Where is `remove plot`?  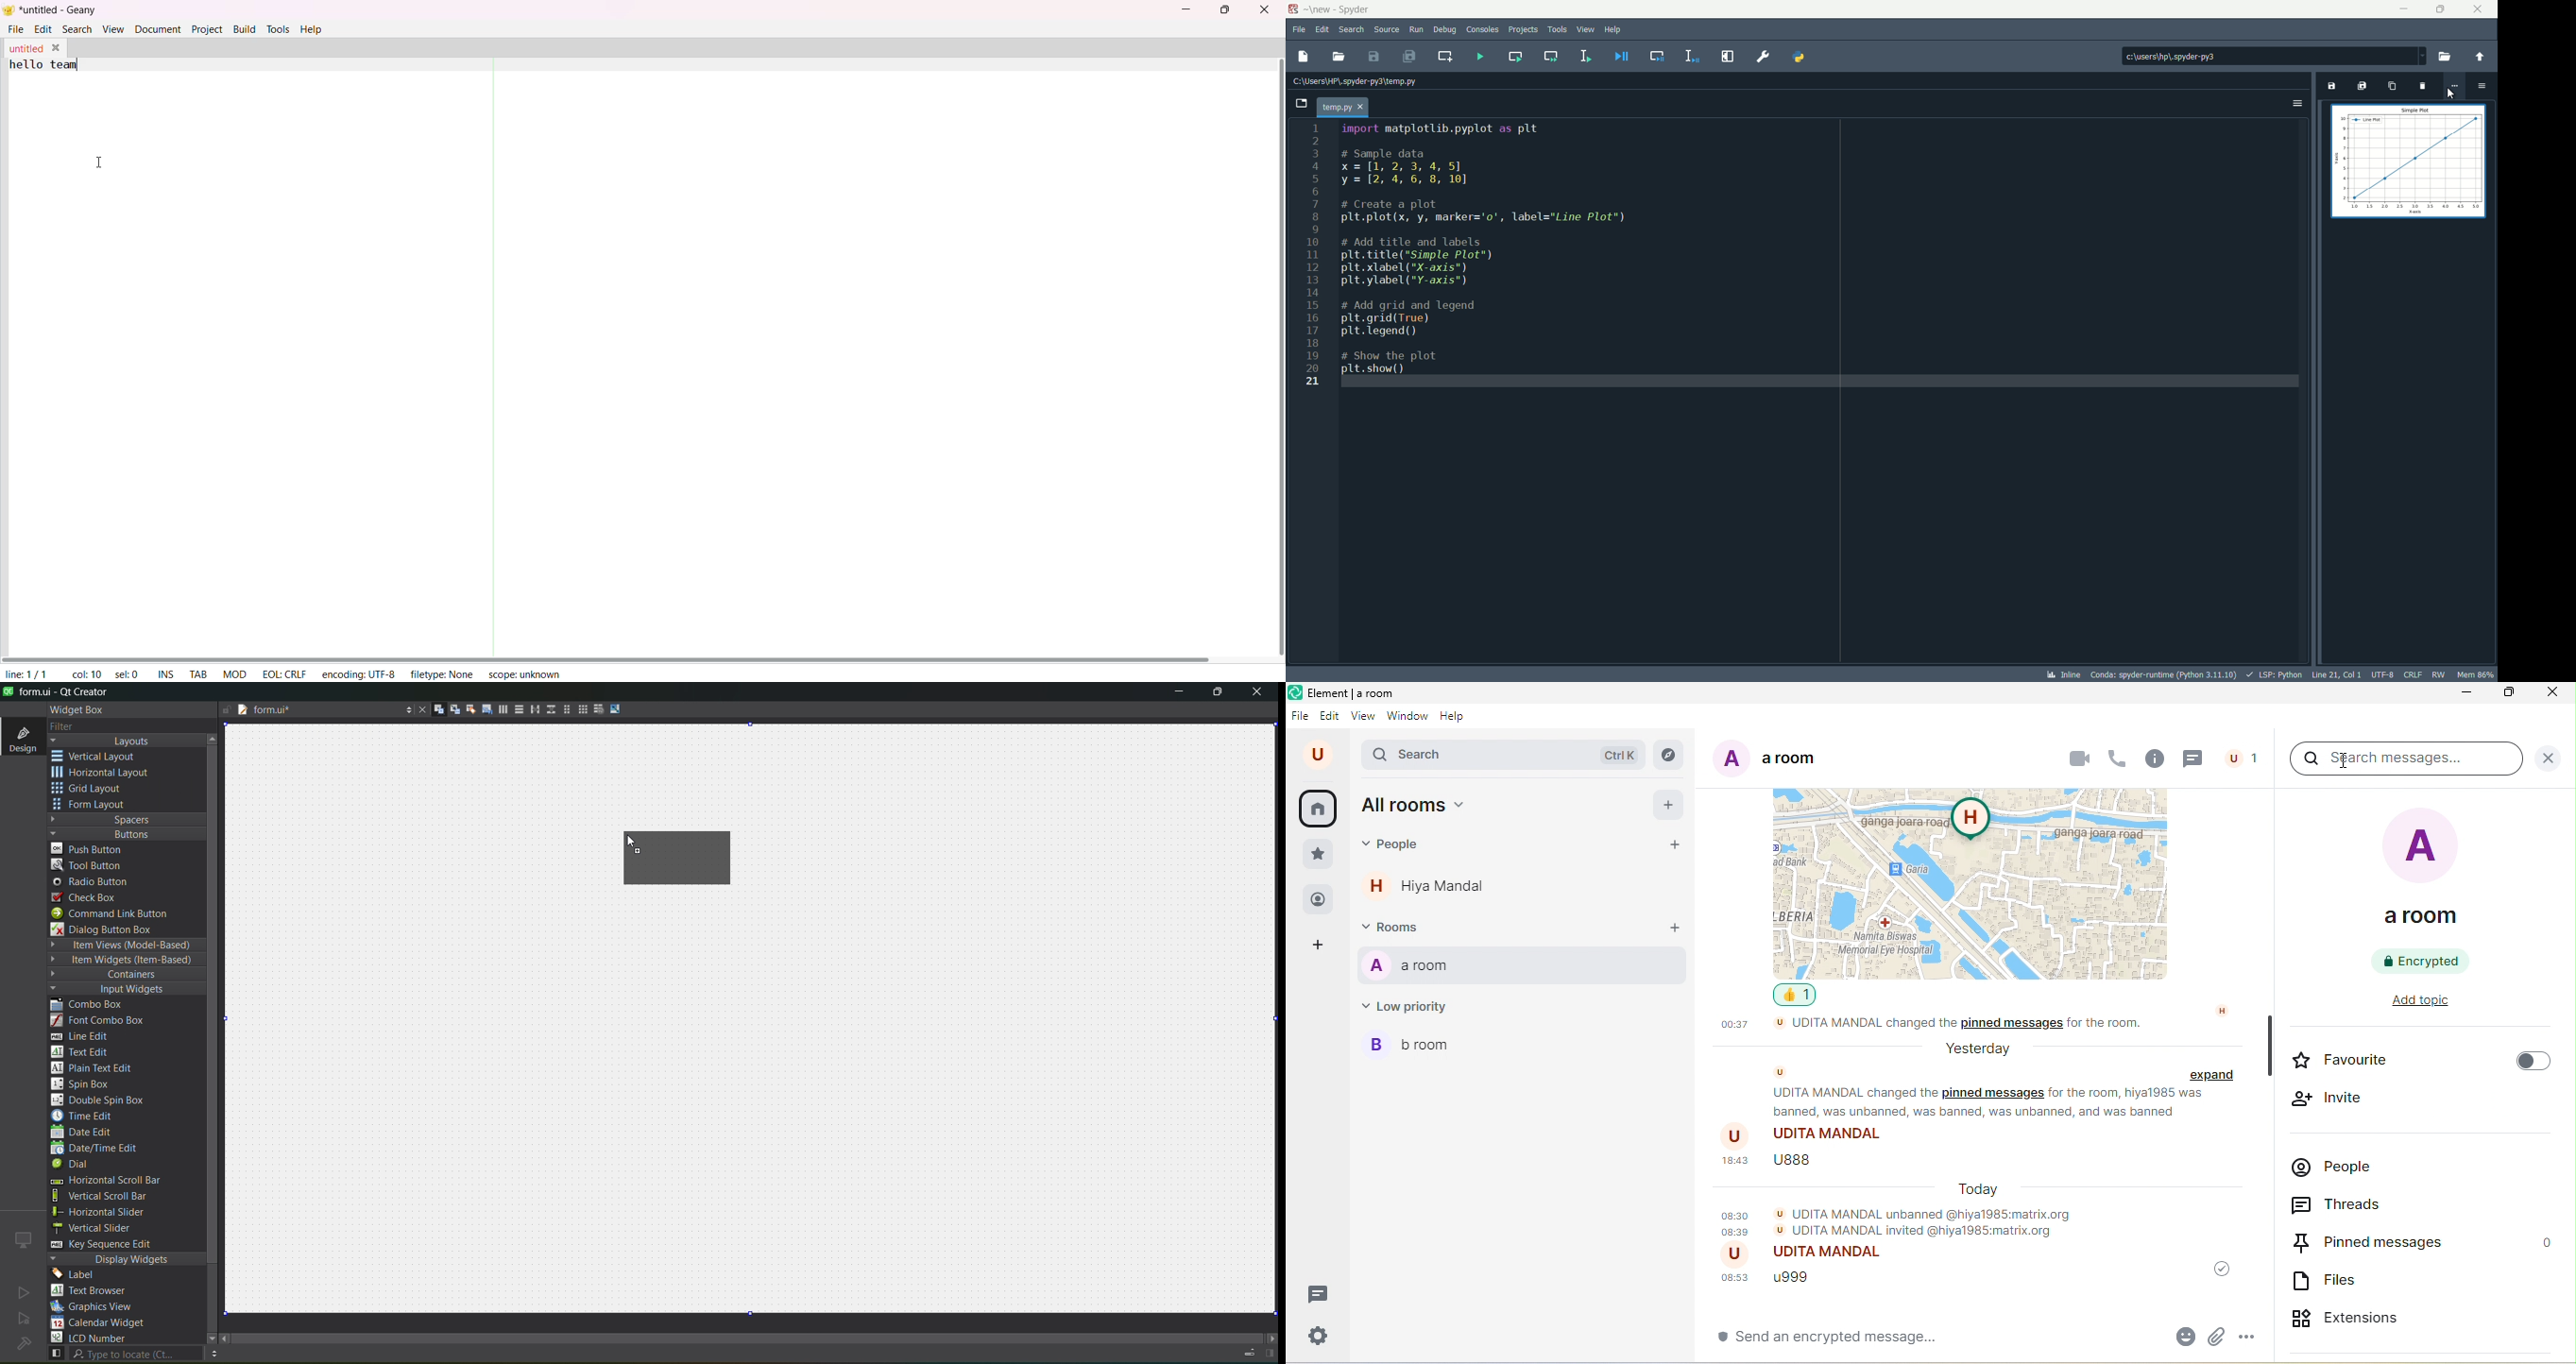
remove plot is located at coordinates (2422, 88).